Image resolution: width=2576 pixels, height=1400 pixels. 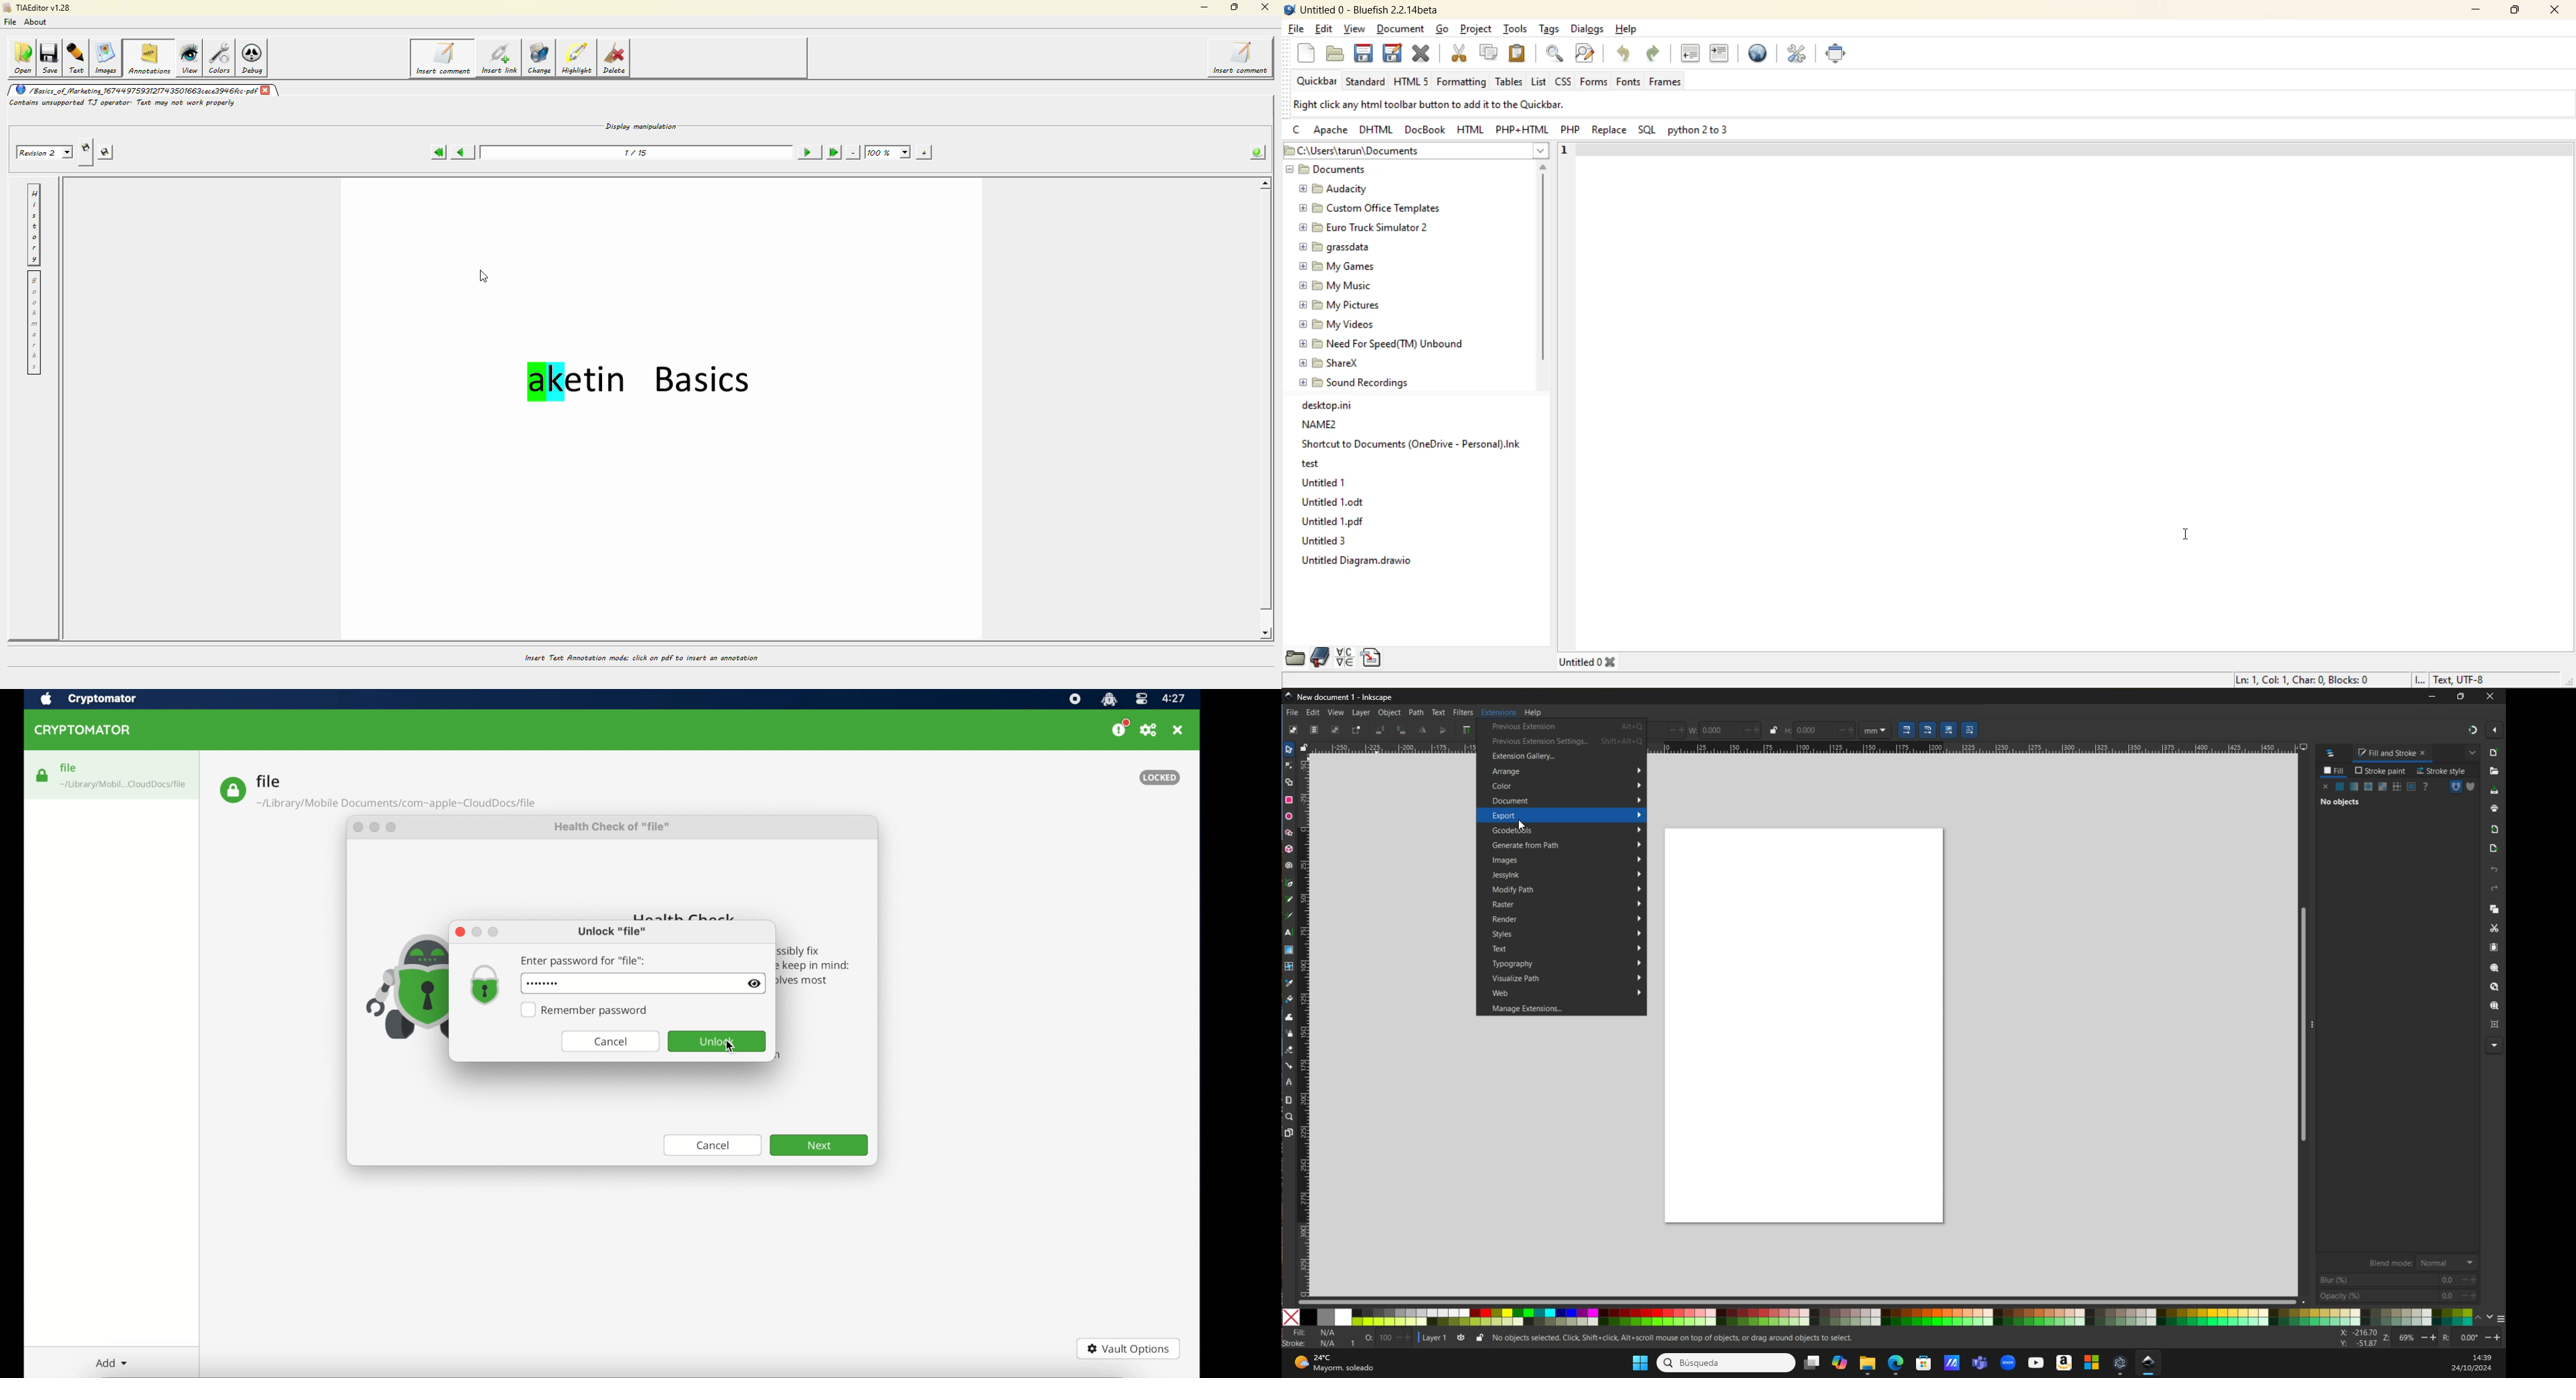 What do you see at coordinates (1337, 323) in the screenshot?
I see `@ B My Videos` at bounding box center [1337, 323].